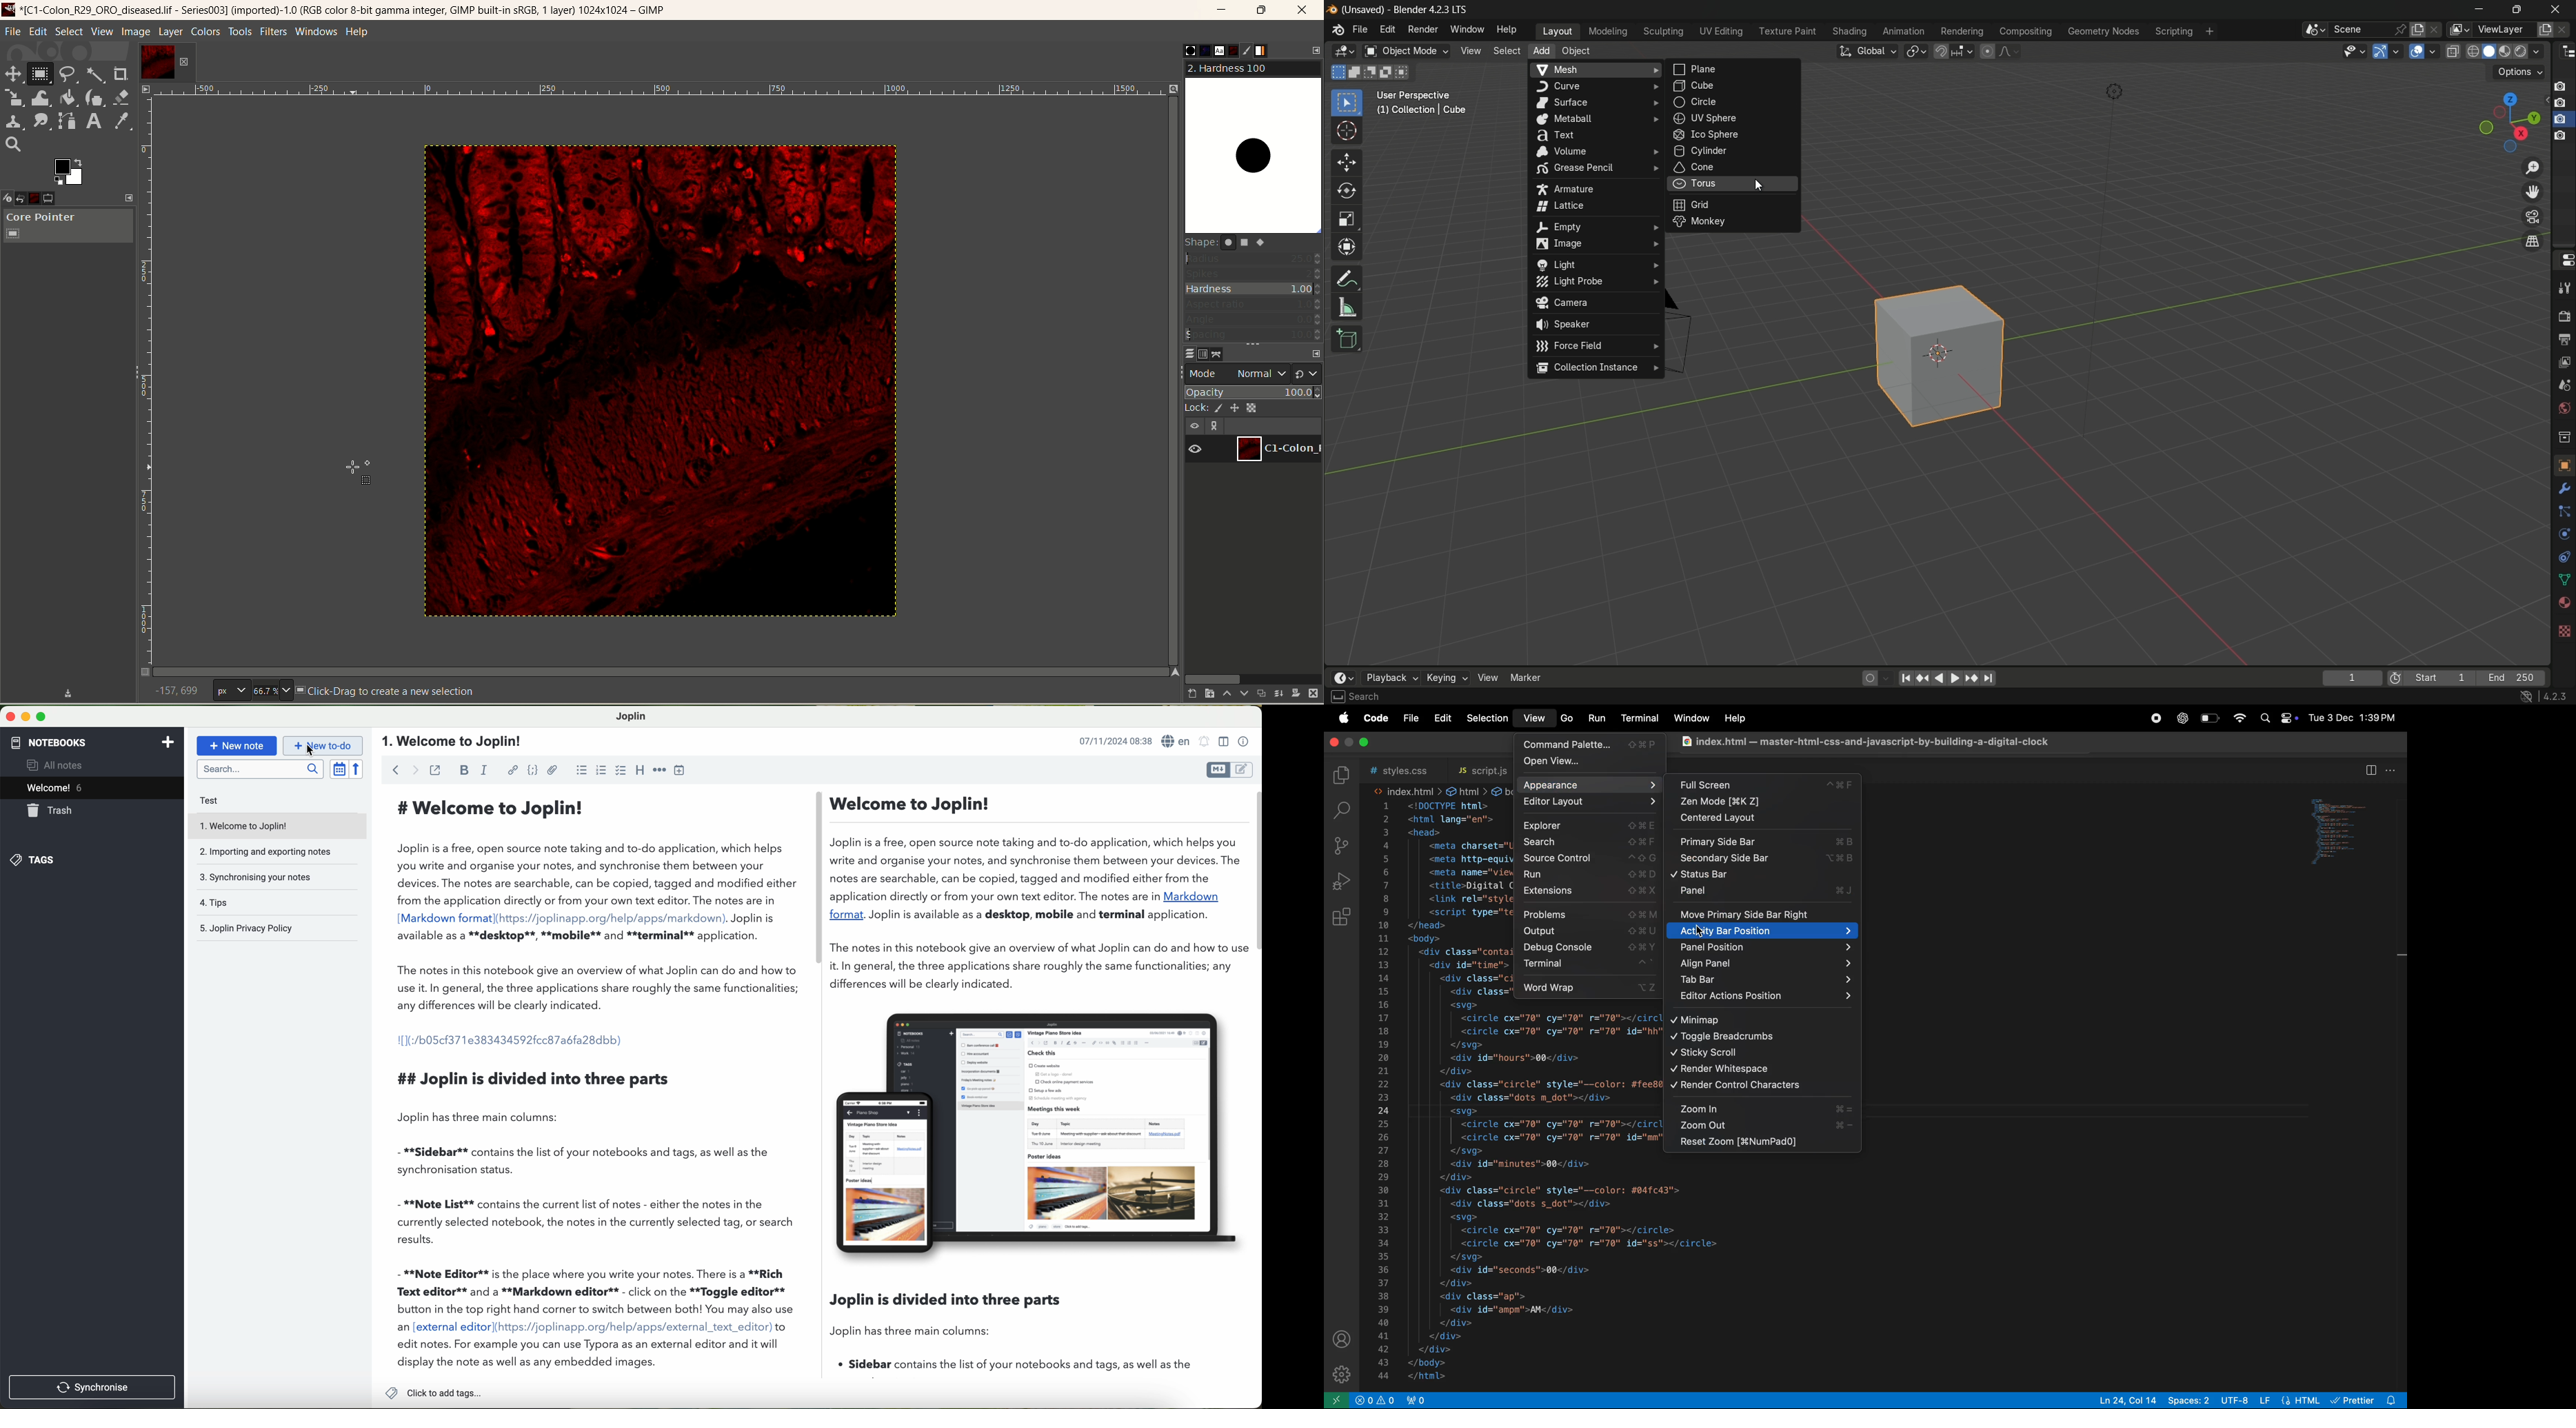 The image size is (2576, 1428). Describe the element at coordinates (1390, 678) in the screenshot. I see `playback` at that location.